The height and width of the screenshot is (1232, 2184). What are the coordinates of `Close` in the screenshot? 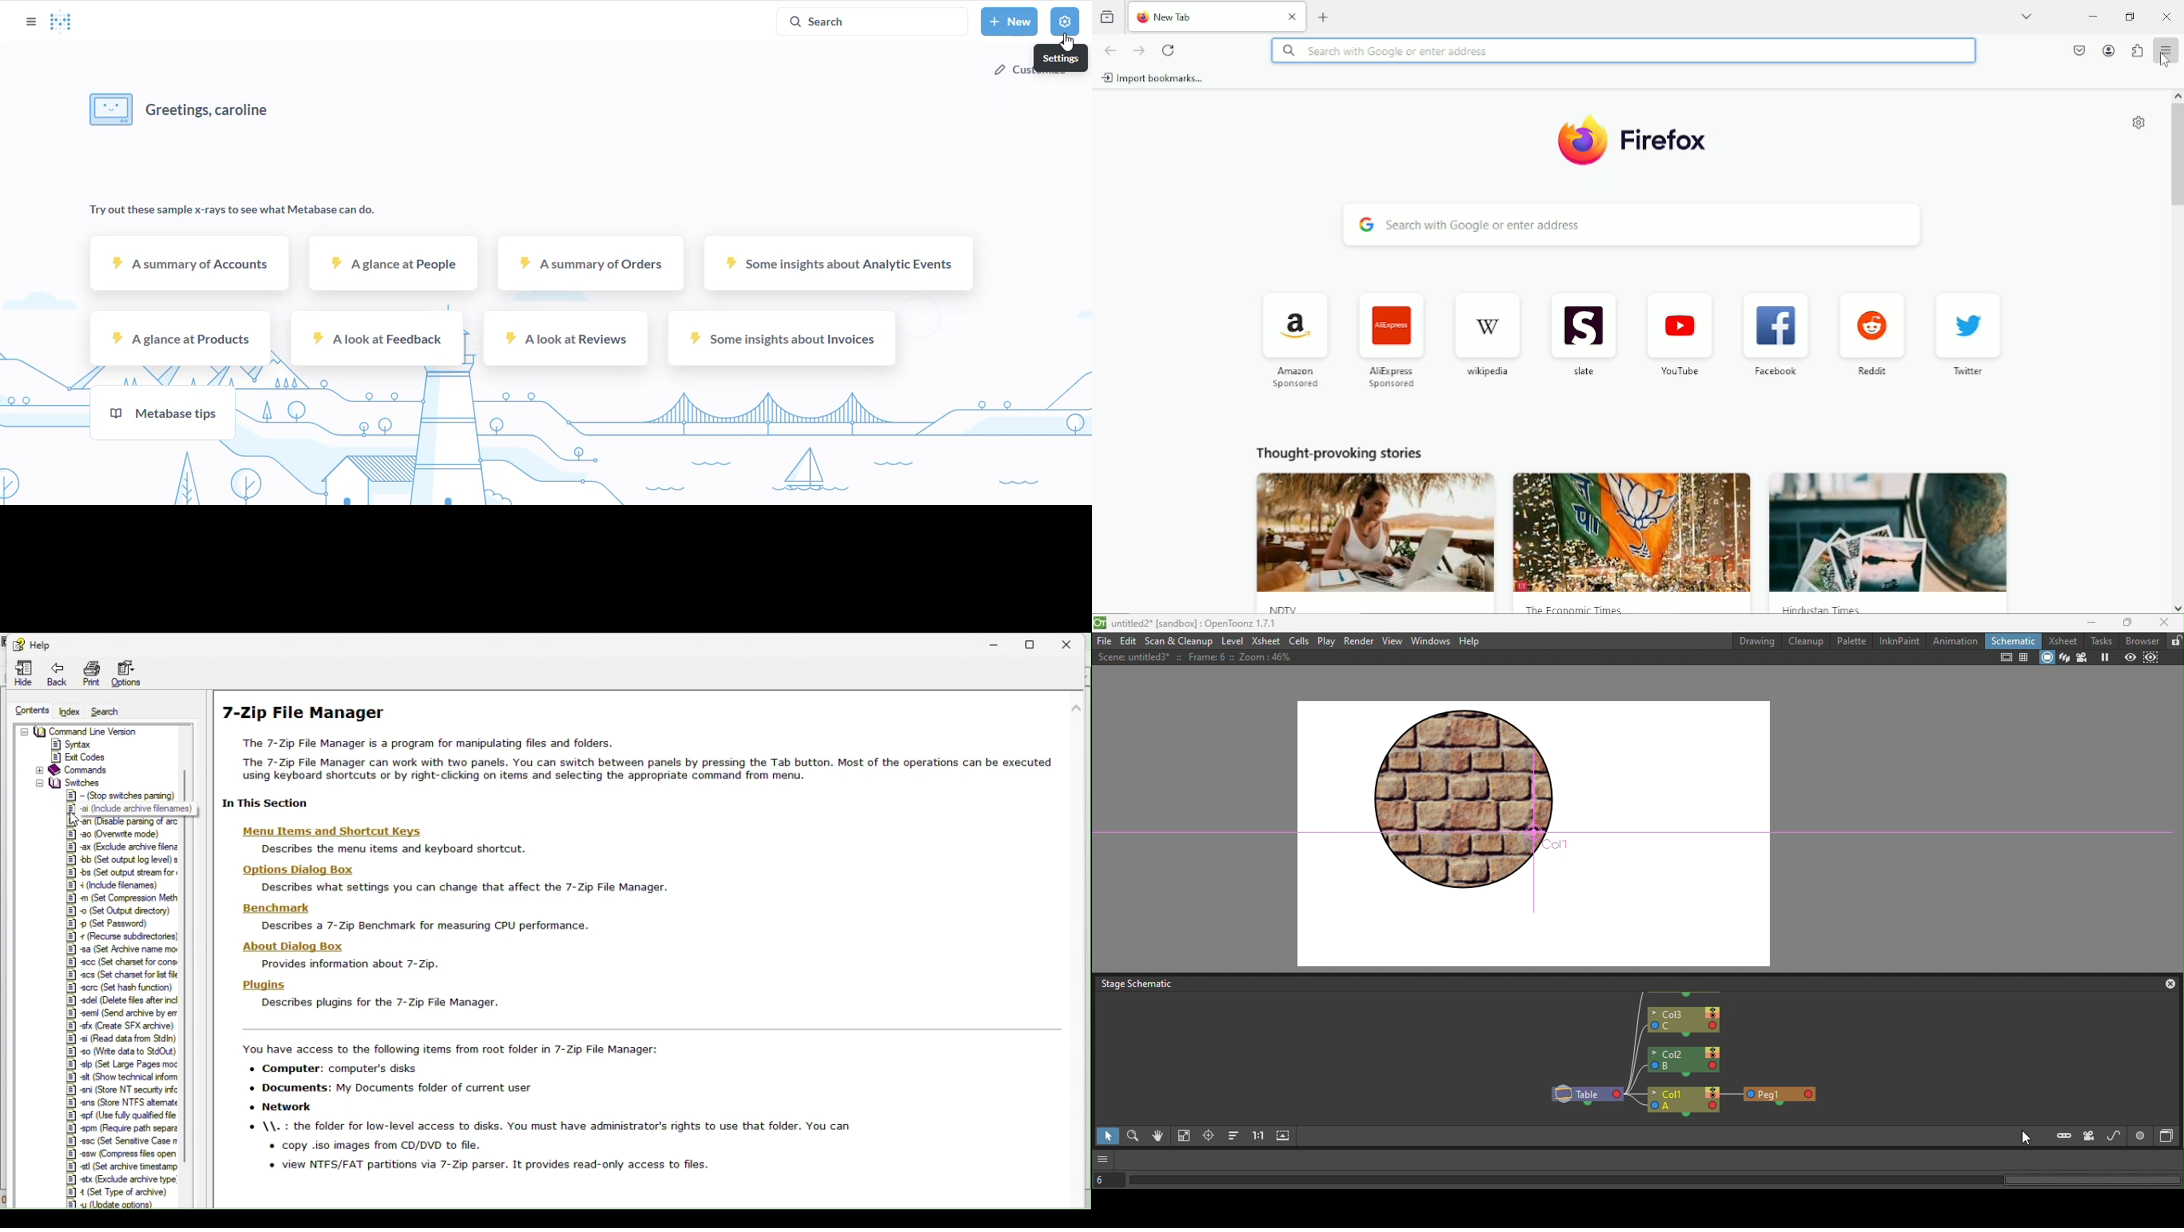 It's located at (1293, 16).